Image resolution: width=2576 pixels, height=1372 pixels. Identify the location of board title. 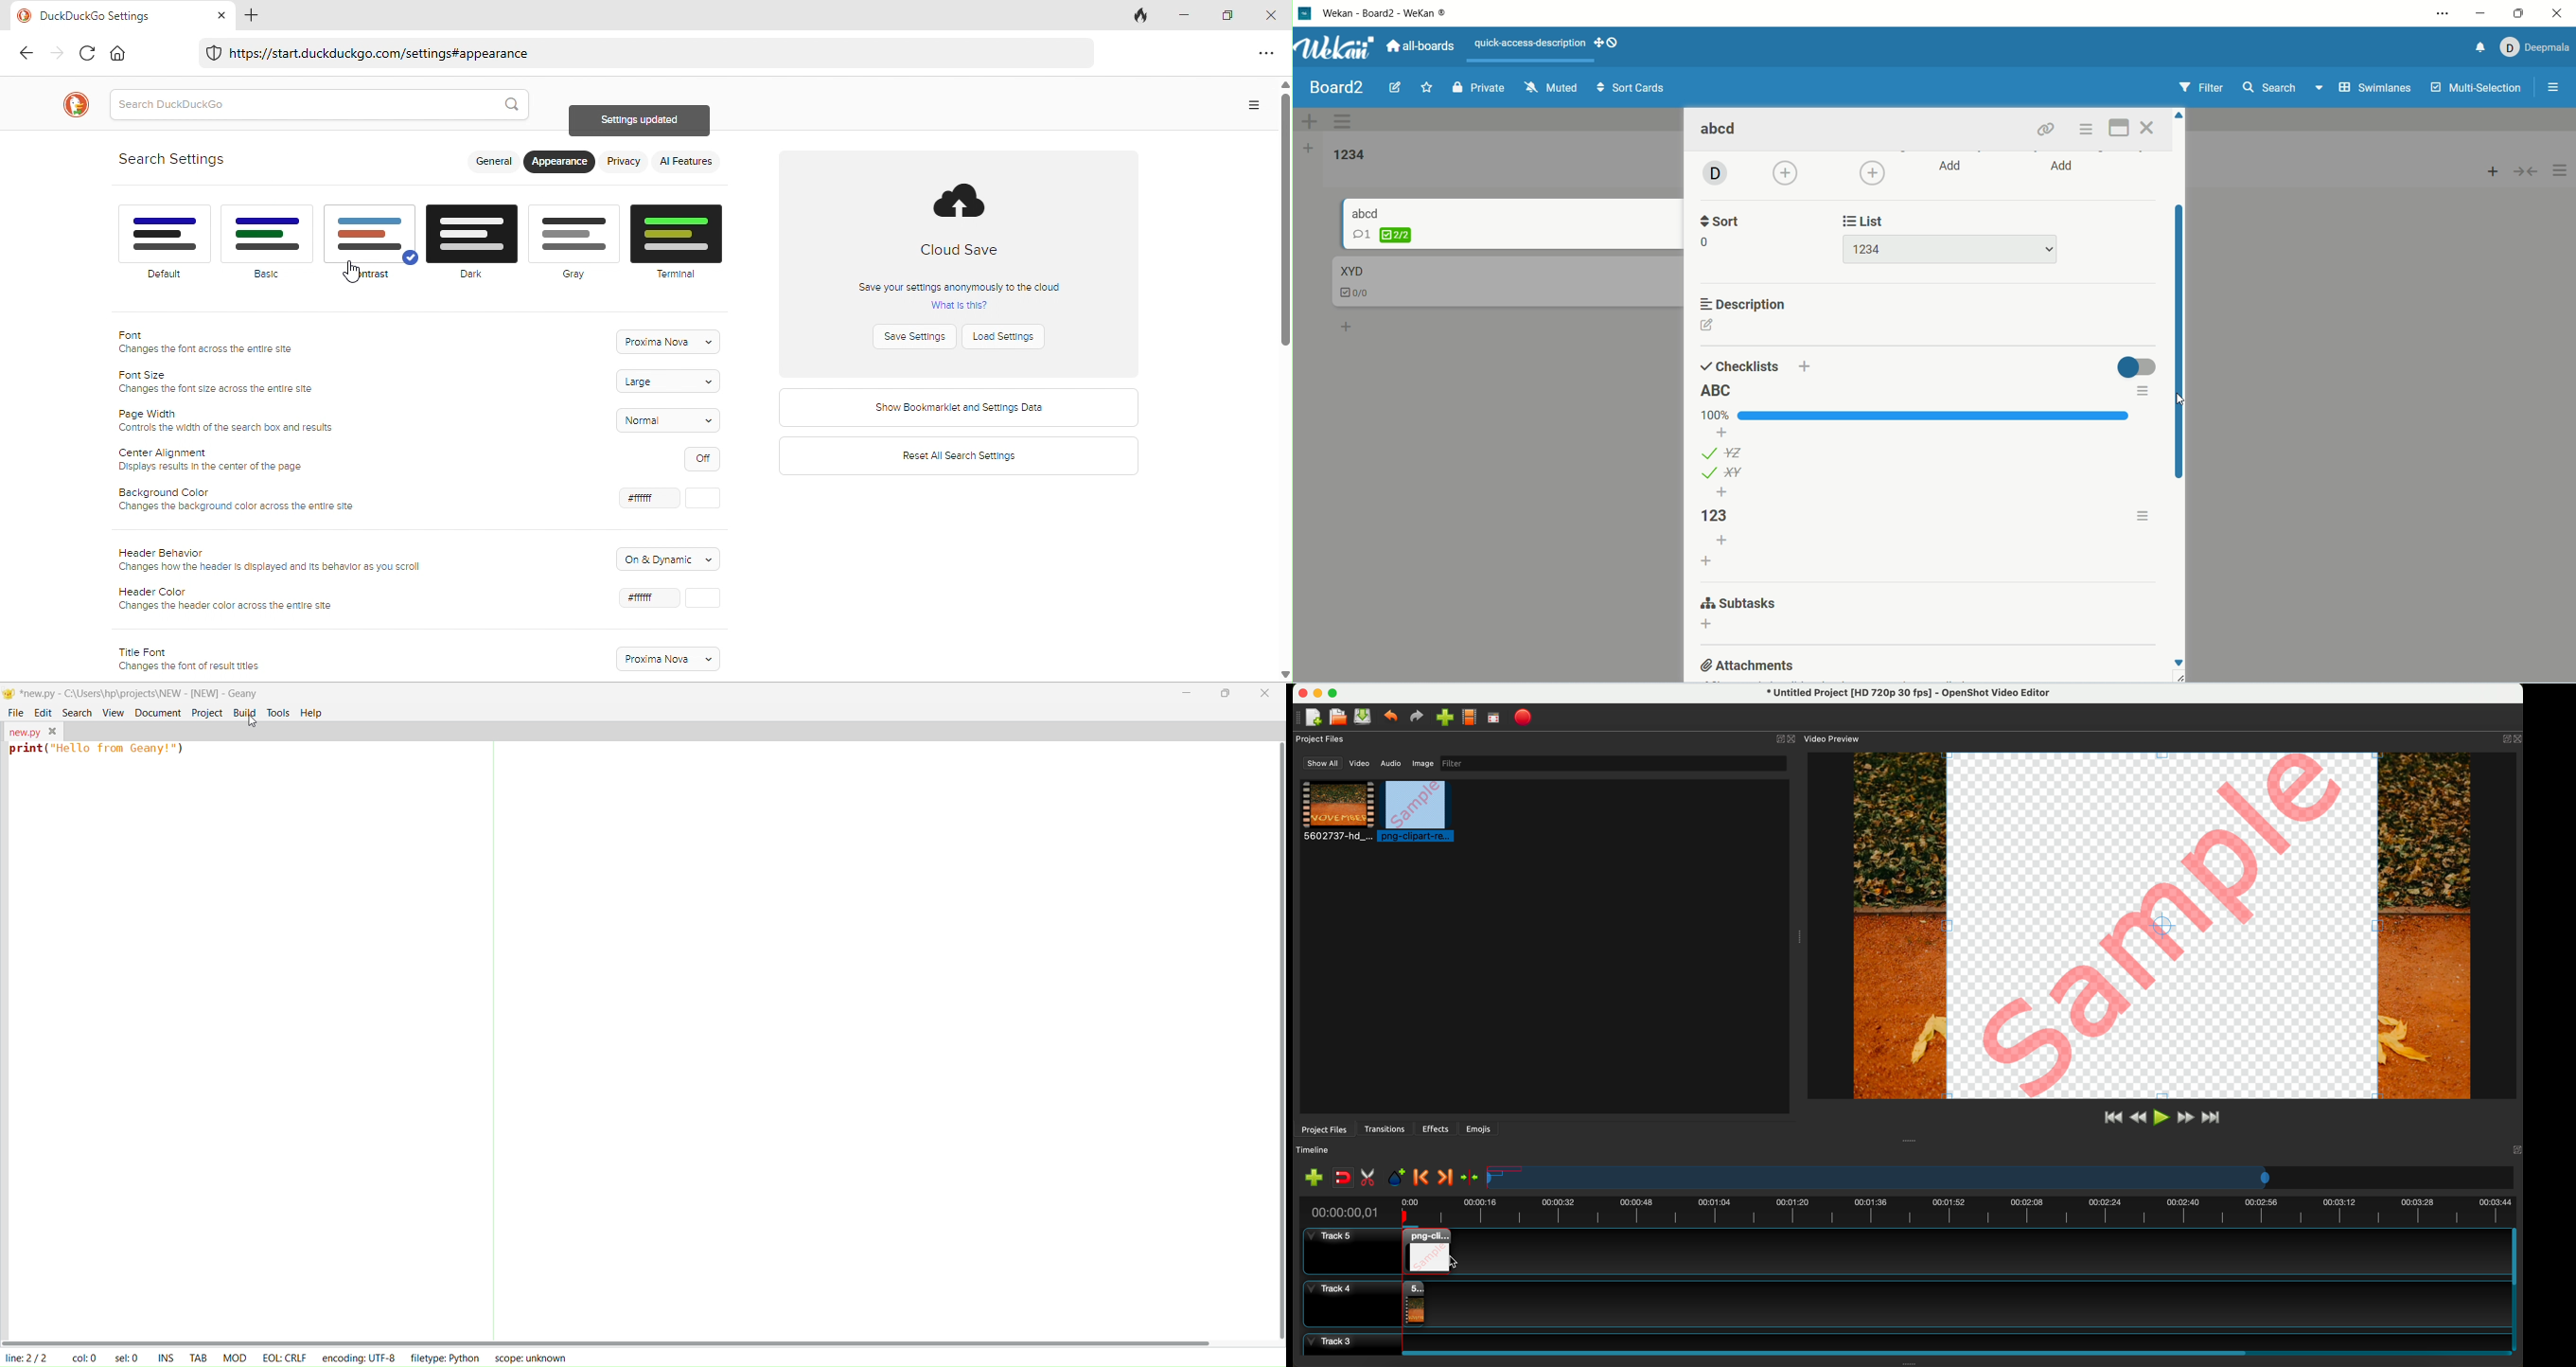
(1334, 87).